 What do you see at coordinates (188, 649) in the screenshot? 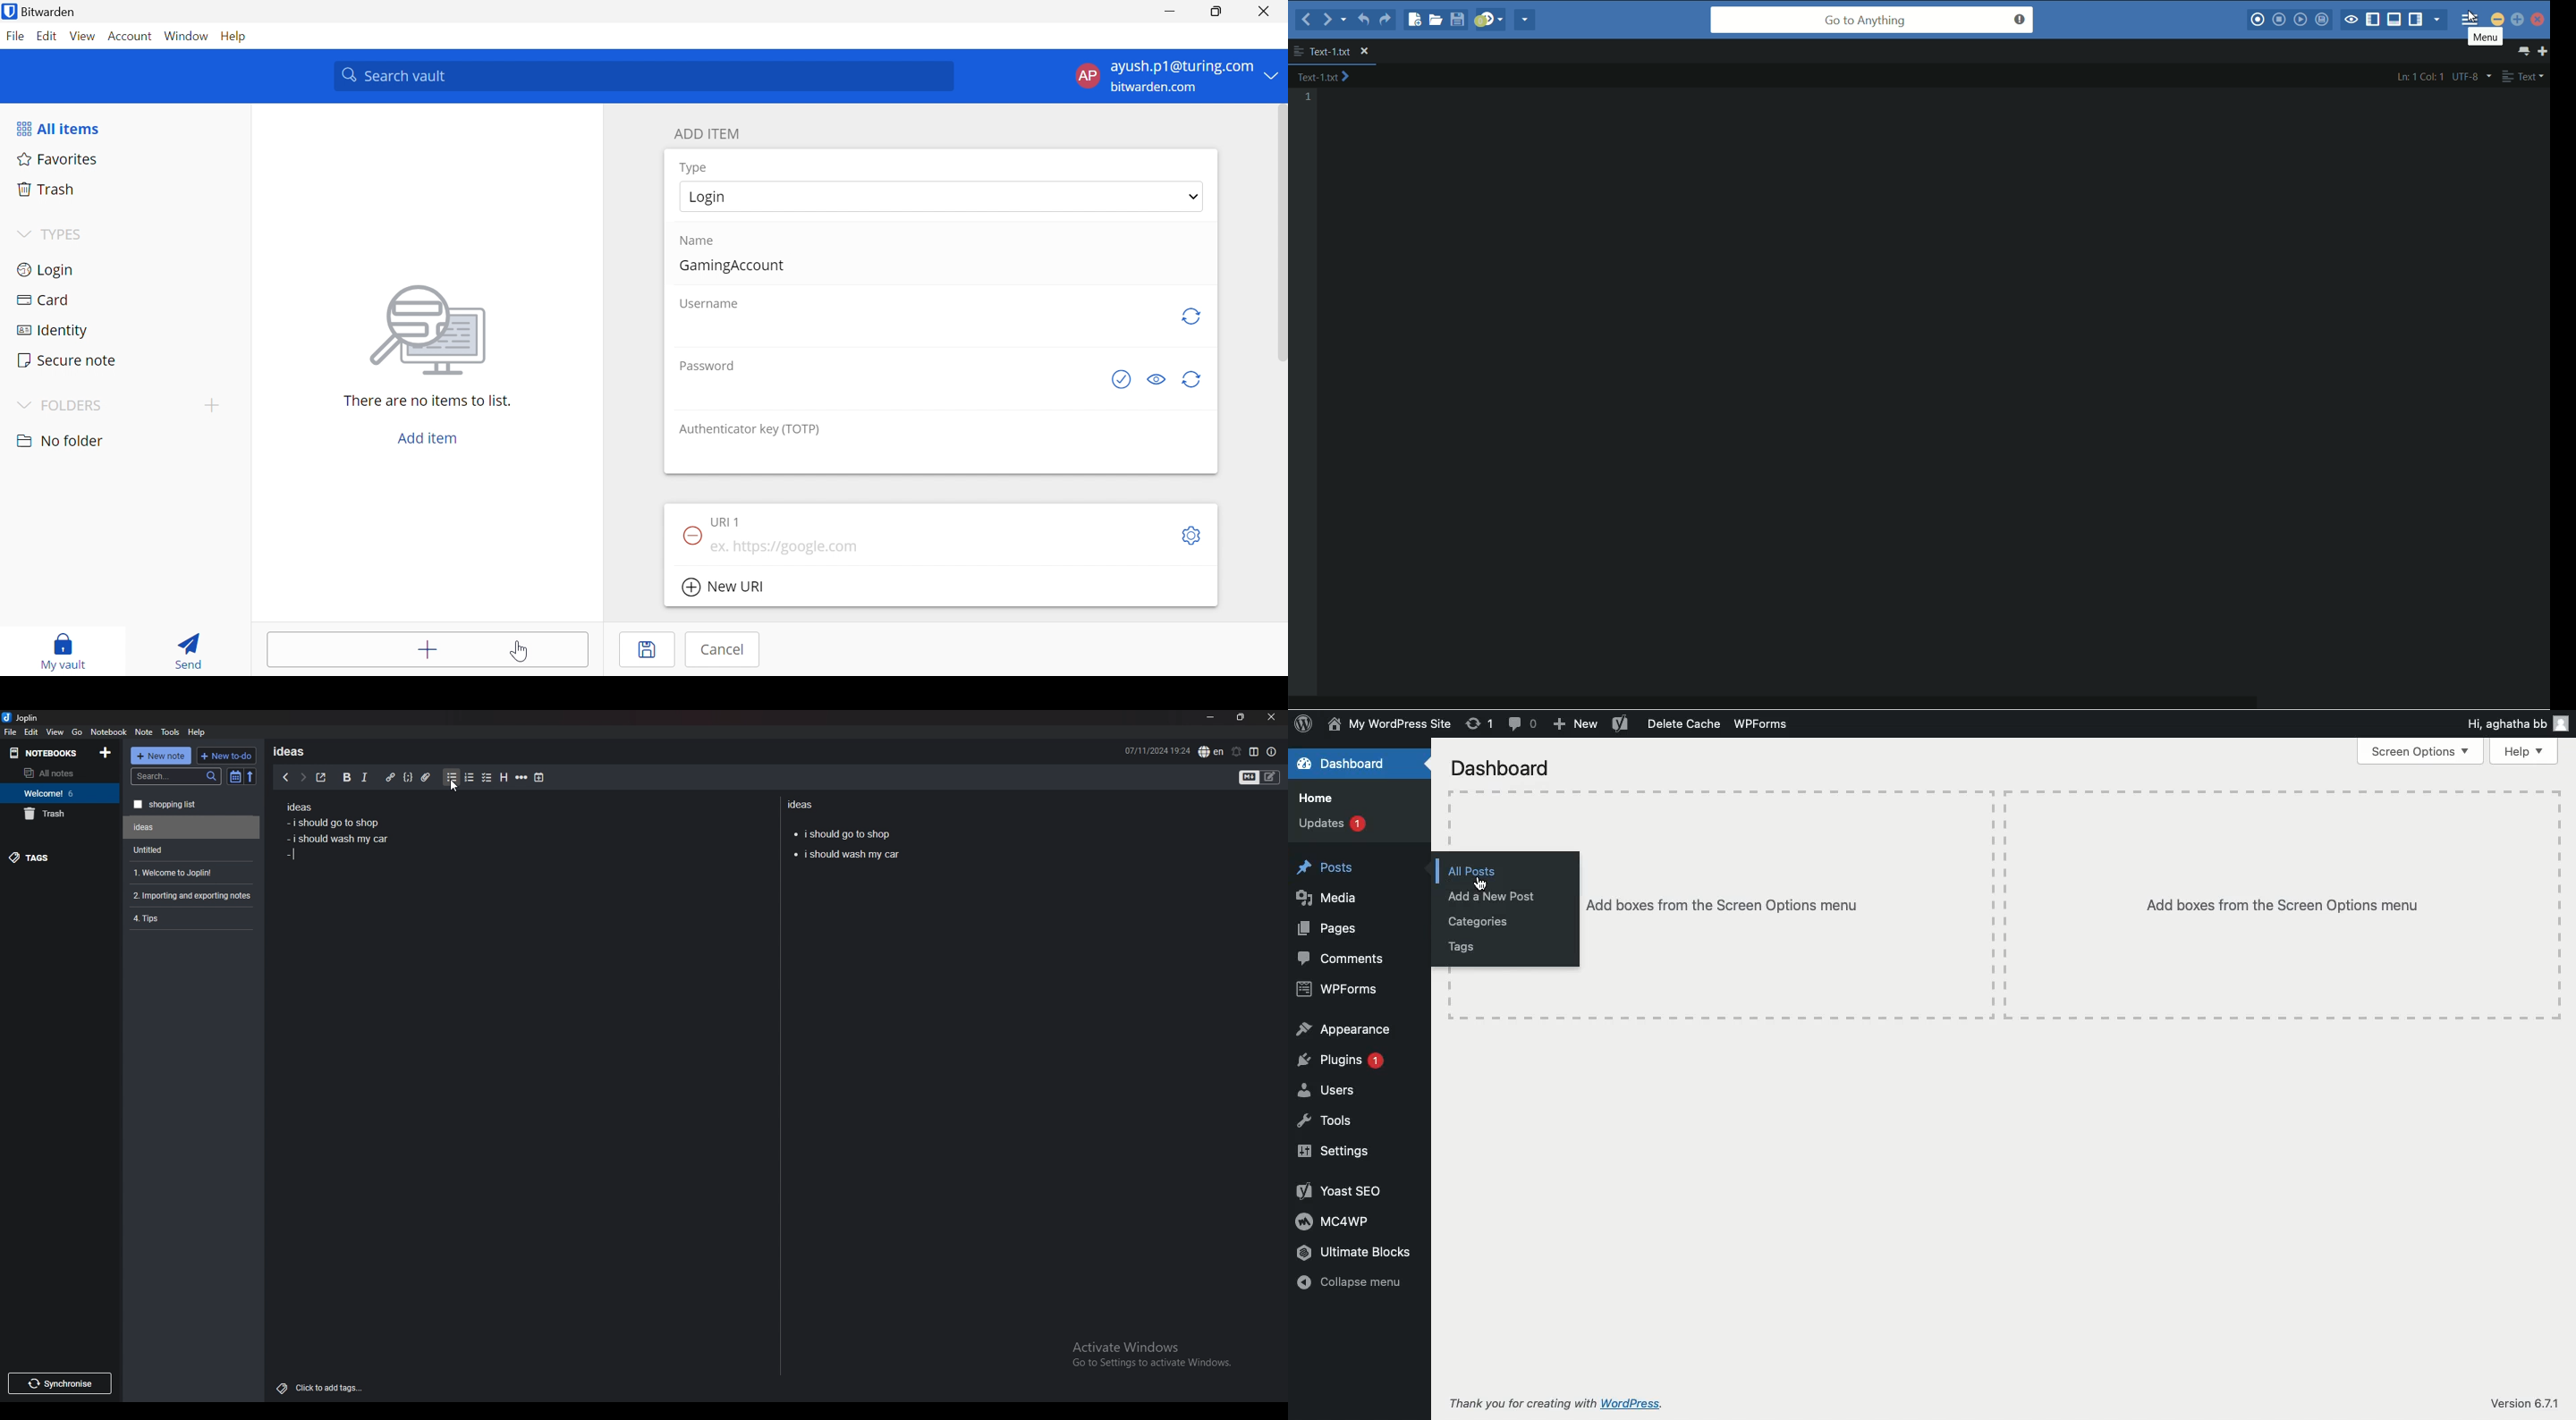
I see `Send` at bounding box center [188, 649].